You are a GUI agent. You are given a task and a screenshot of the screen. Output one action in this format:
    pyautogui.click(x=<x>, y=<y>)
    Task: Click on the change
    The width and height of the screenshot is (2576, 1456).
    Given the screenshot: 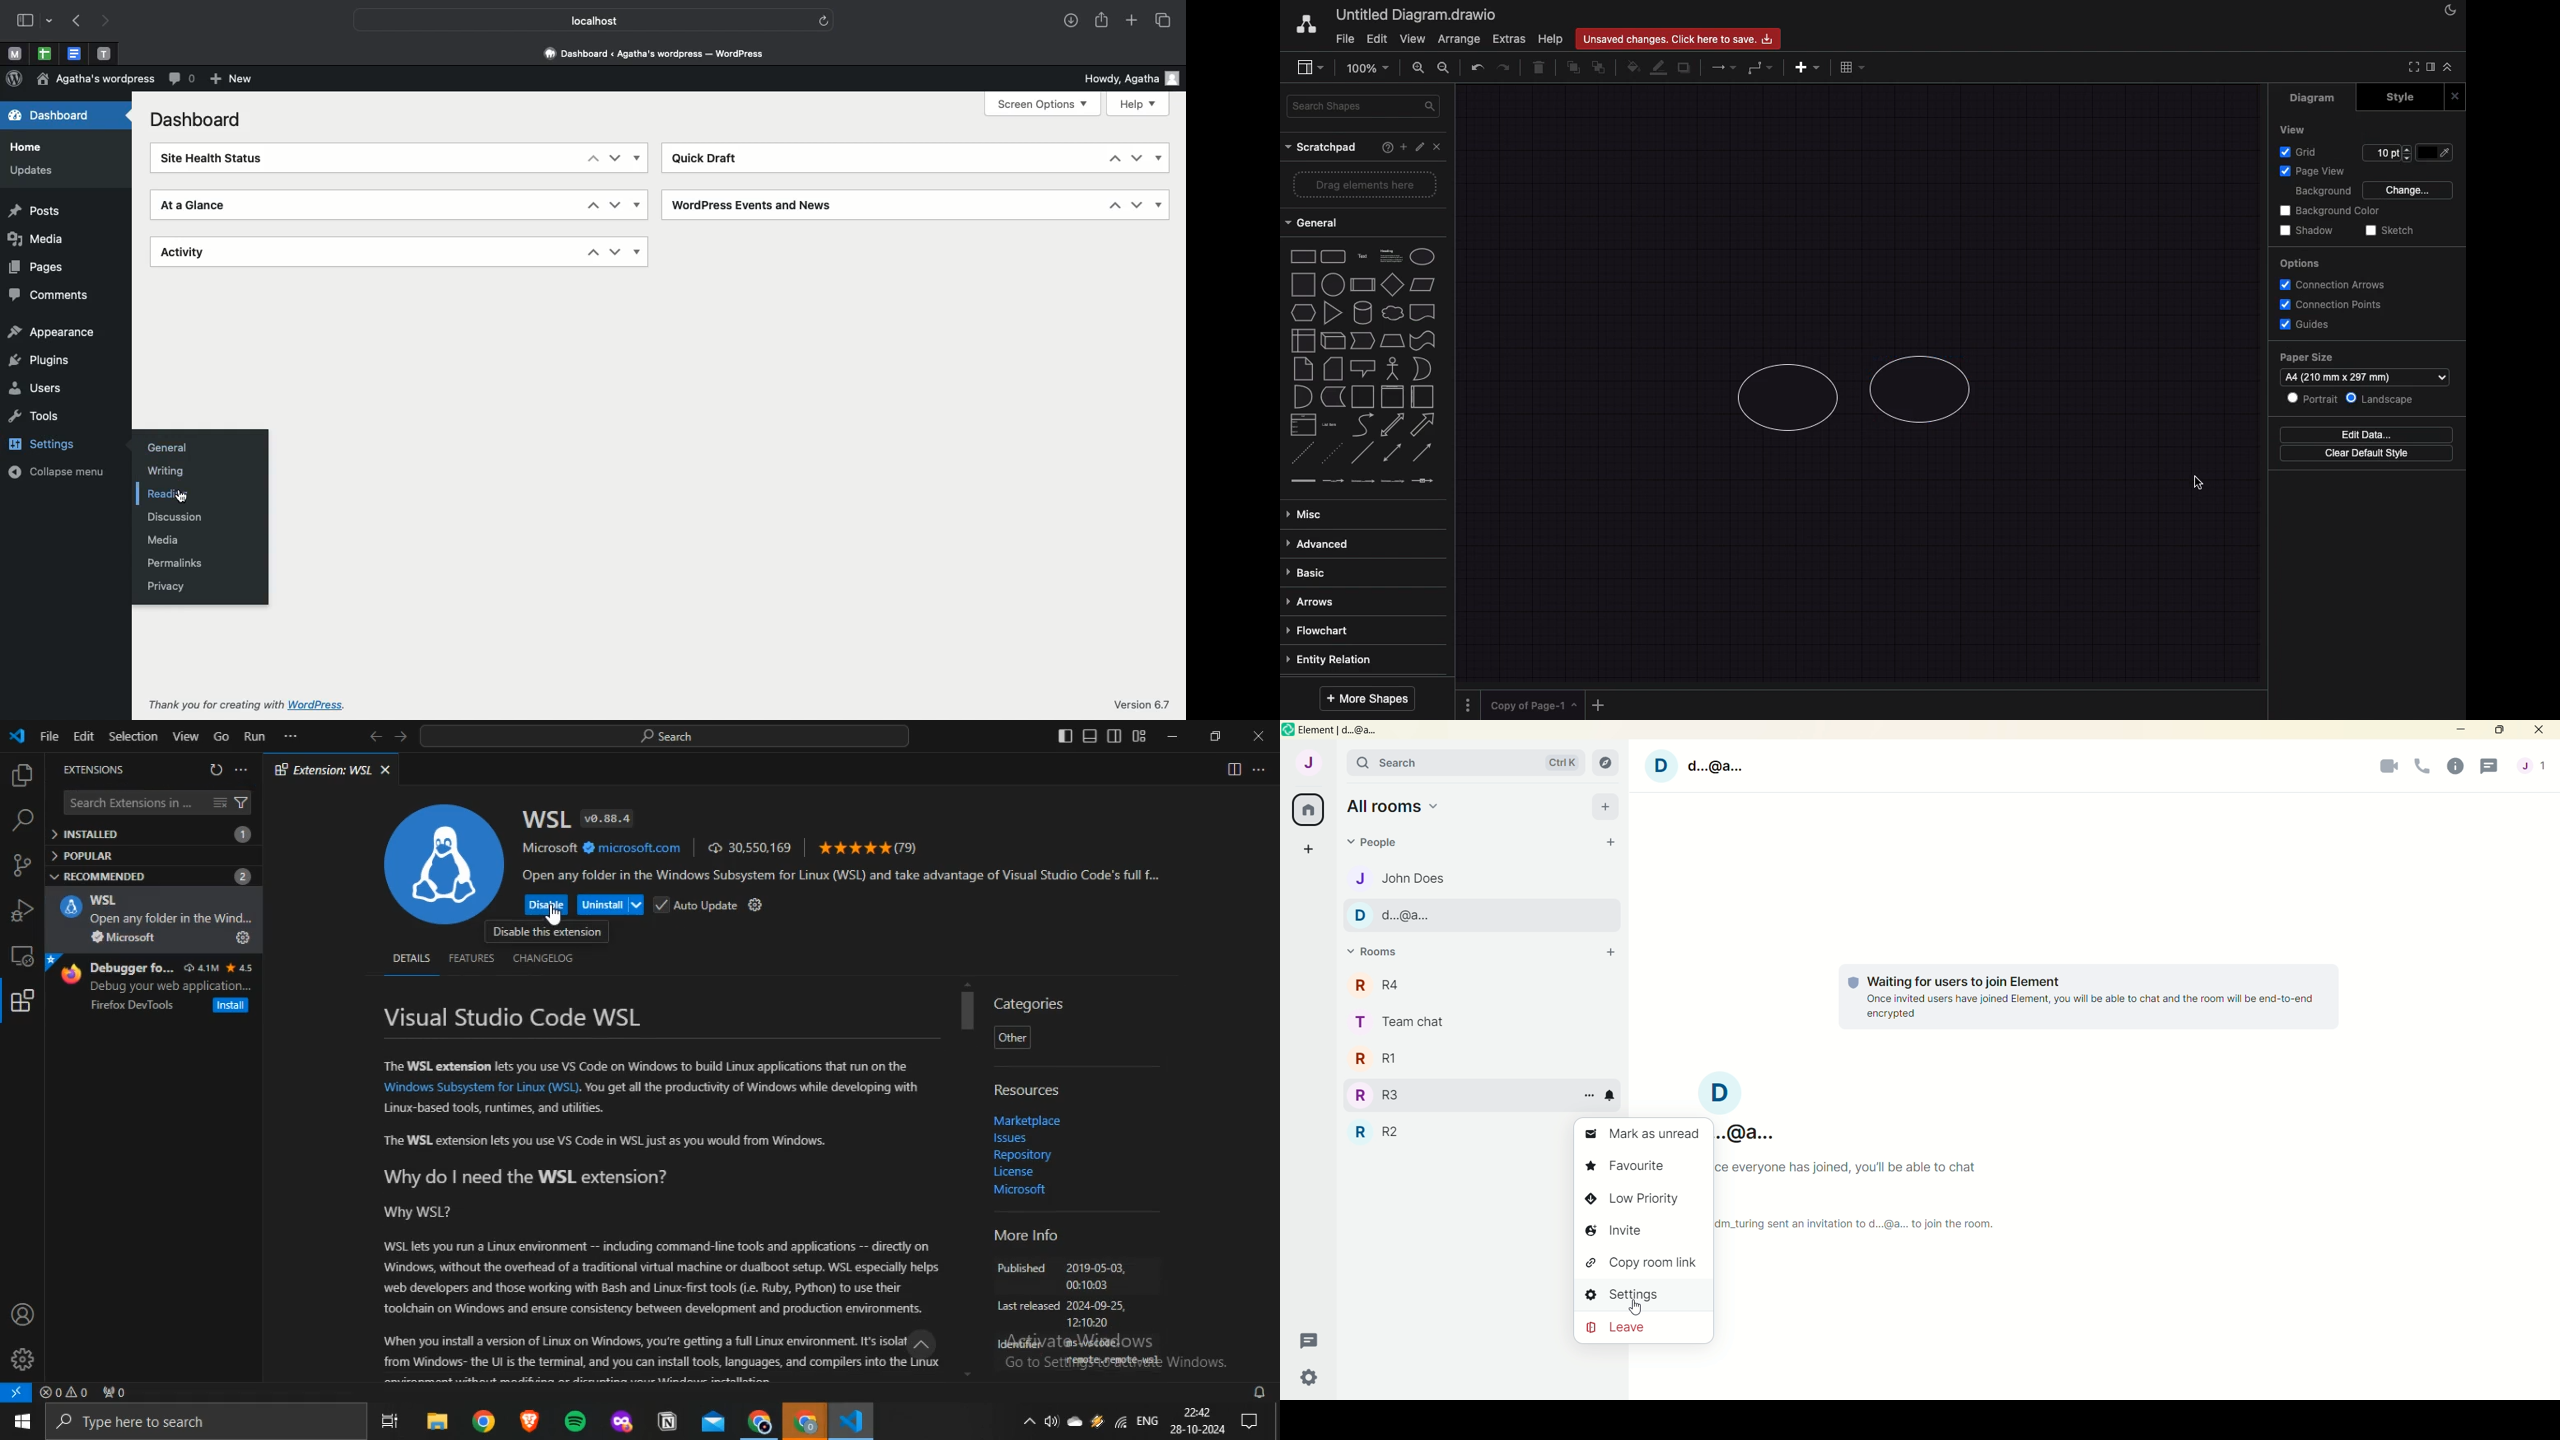 What is the action you would take?
    pyautogui.click(x=2409, y=191)
    